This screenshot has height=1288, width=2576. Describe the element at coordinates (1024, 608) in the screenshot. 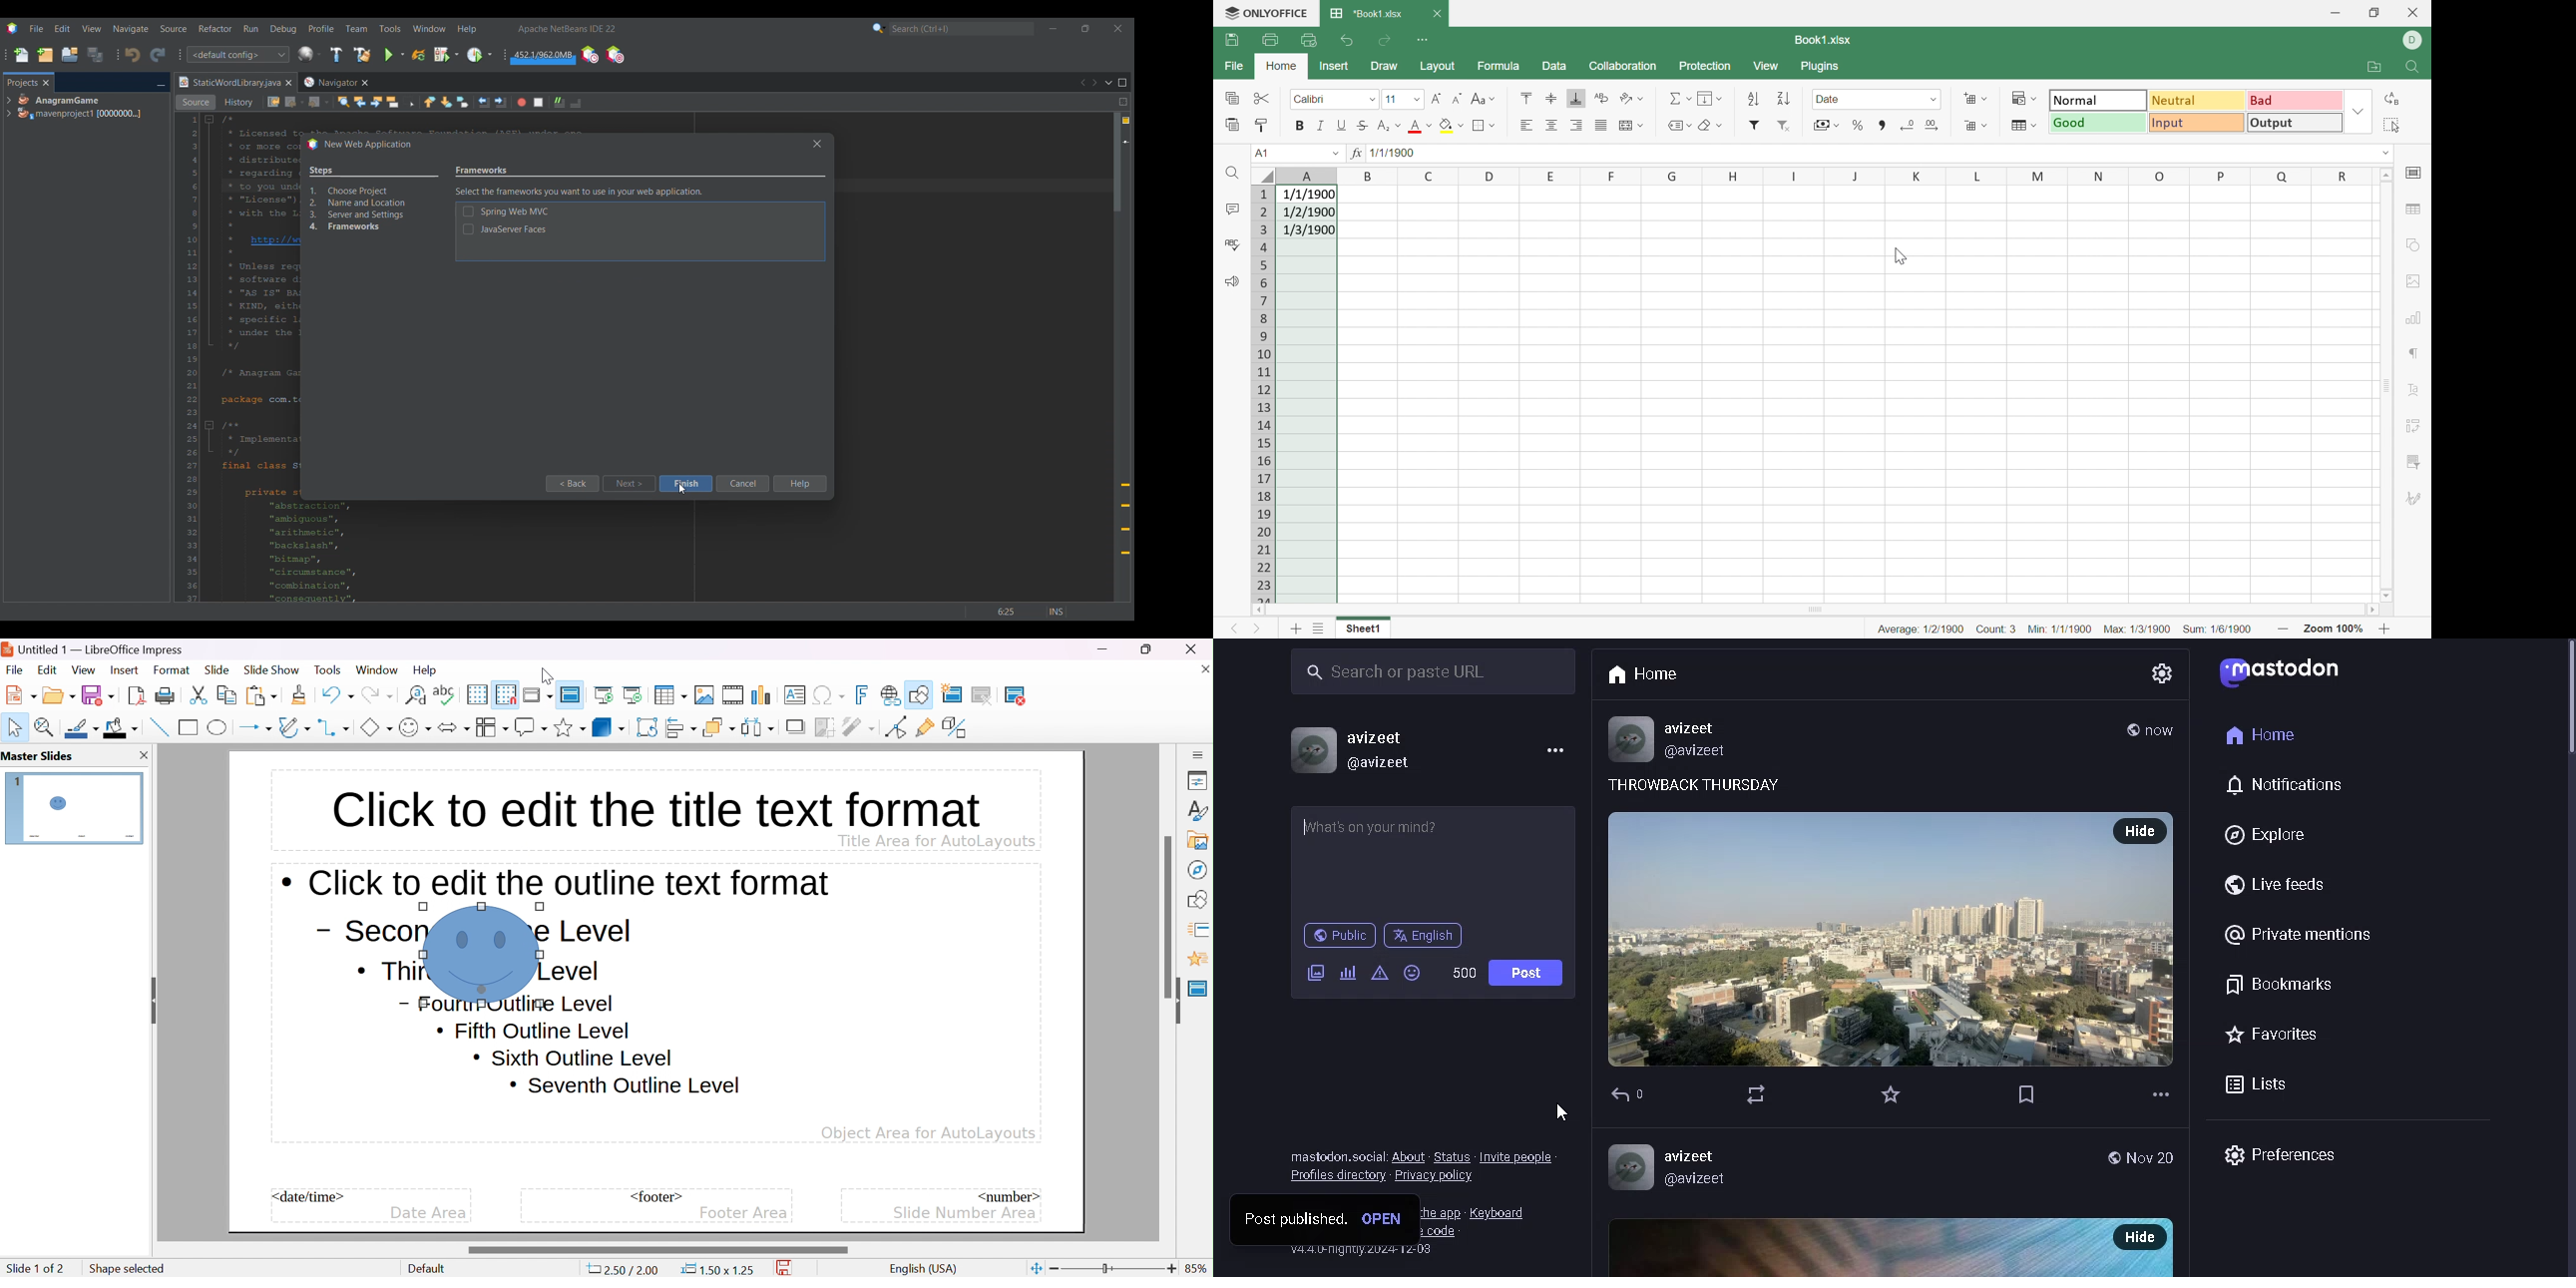

I see `` at that location.